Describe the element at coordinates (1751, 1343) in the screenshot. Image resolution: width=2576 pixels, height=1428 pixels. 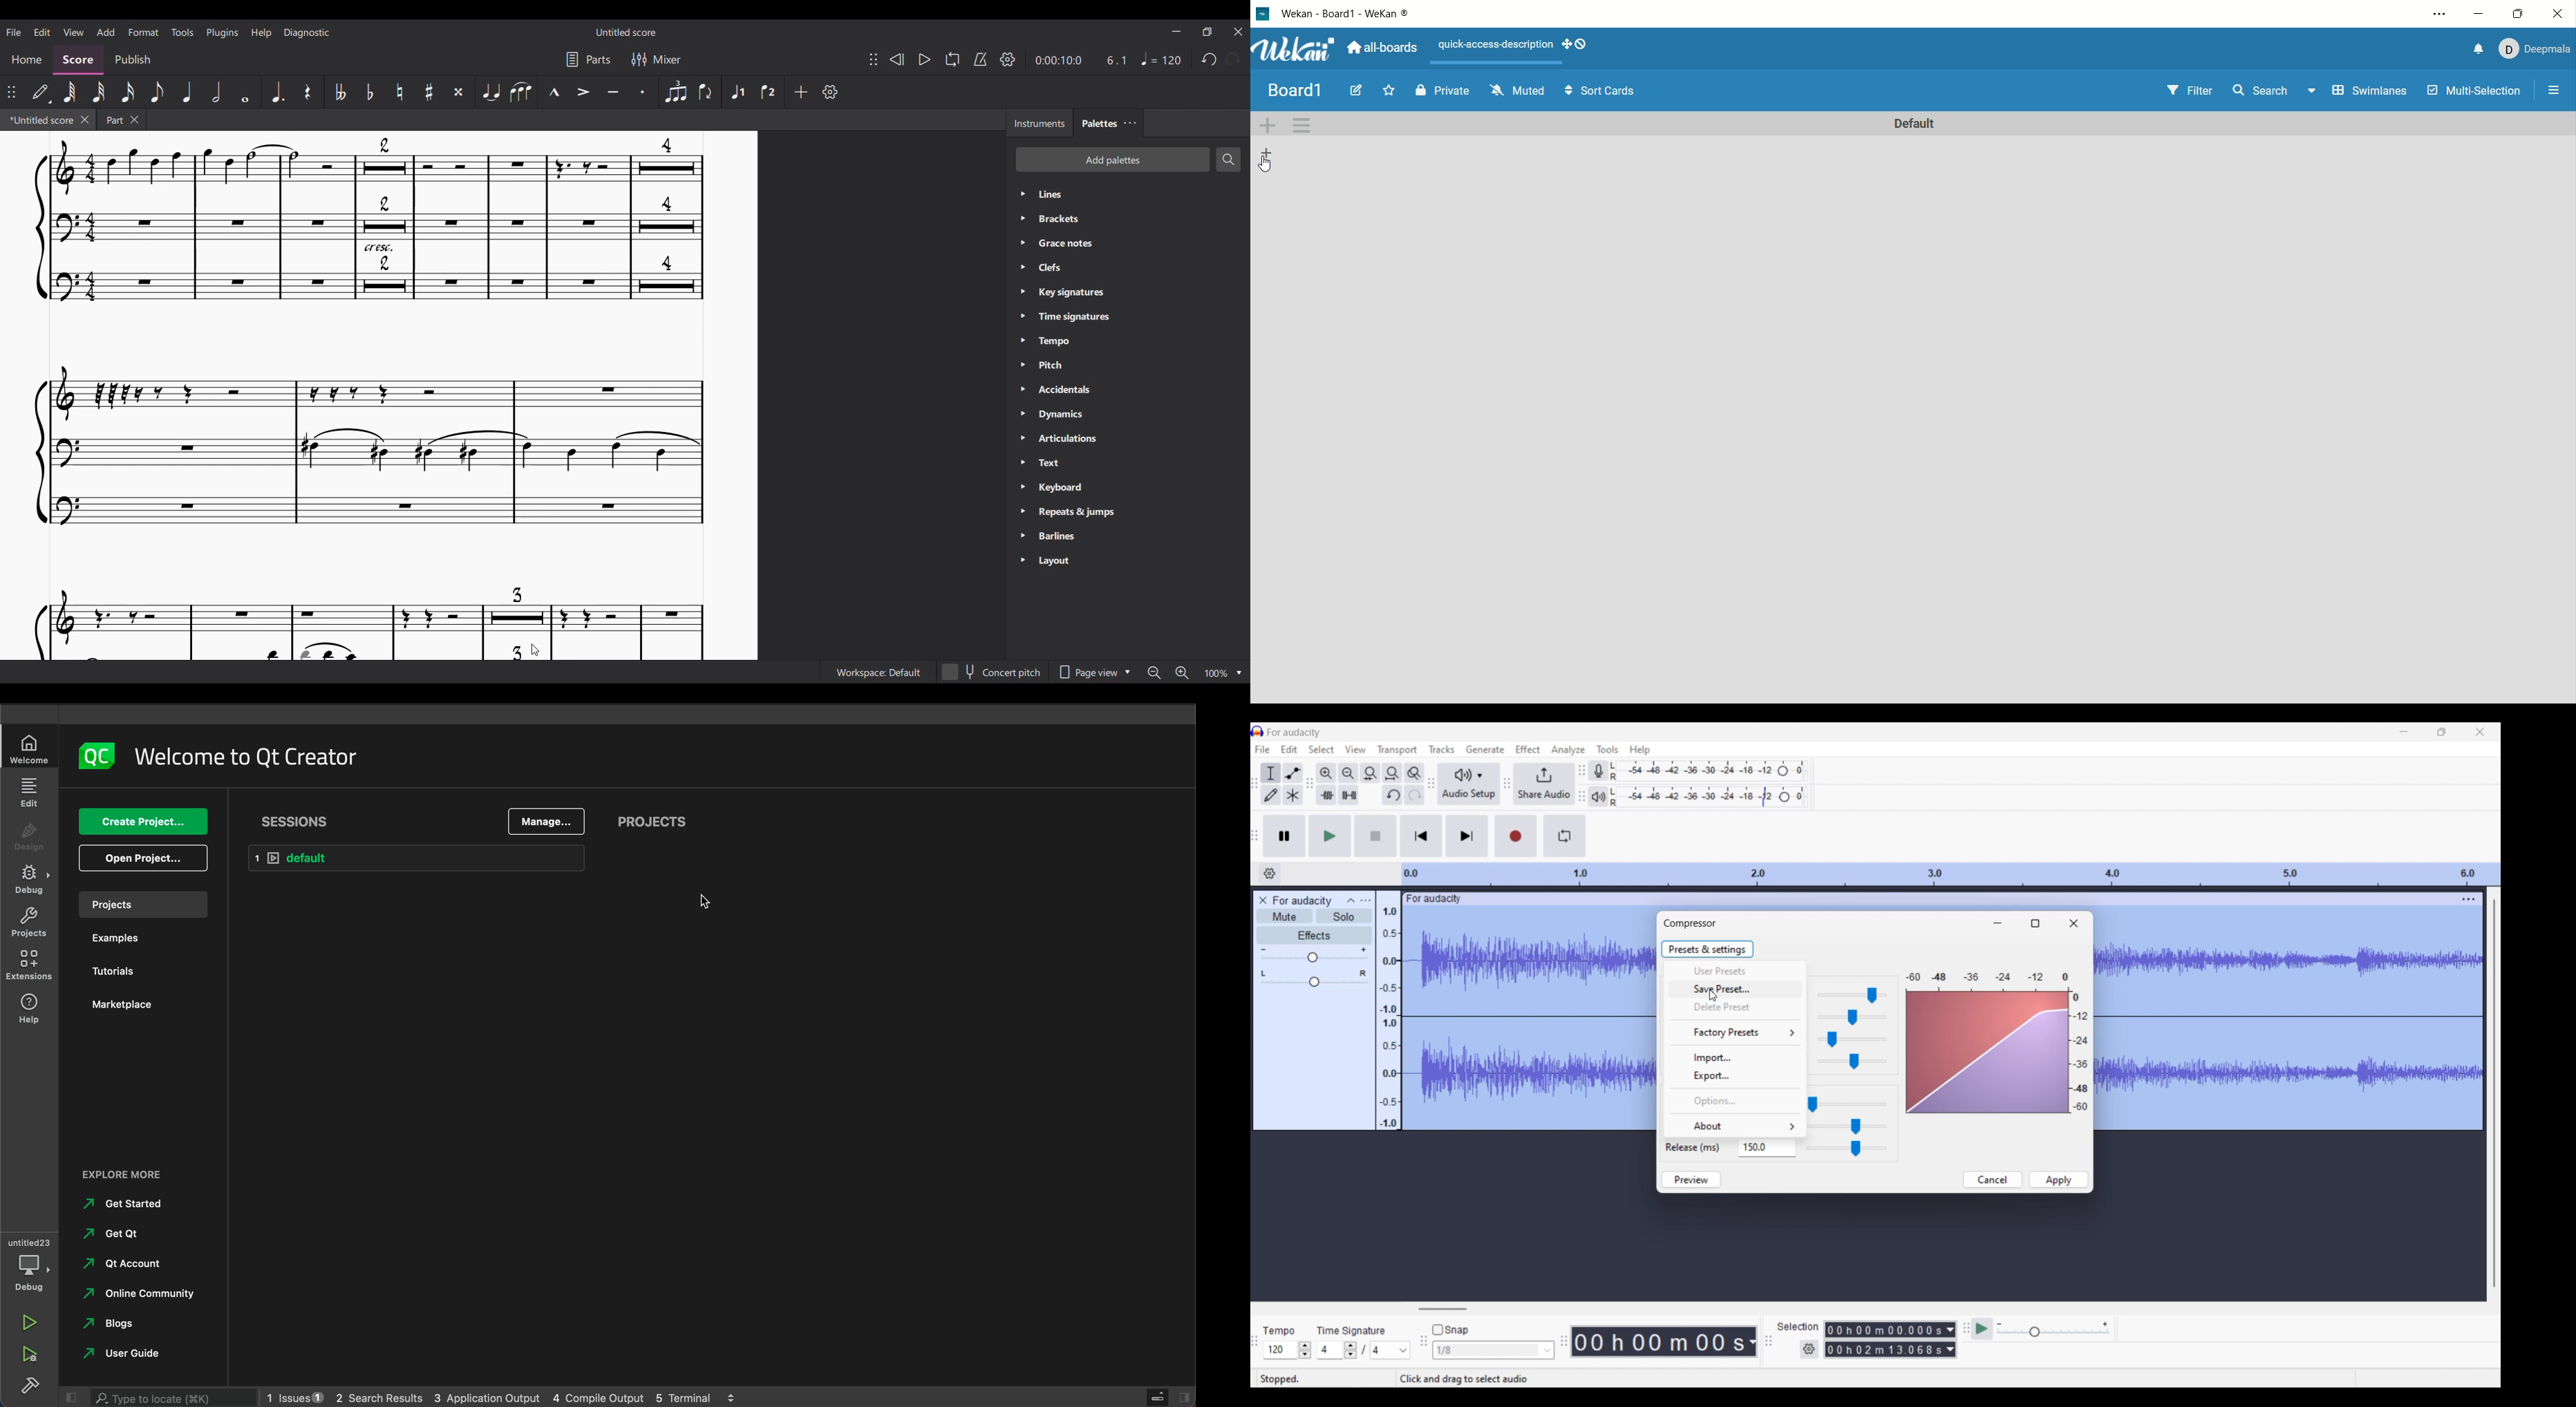
I see `Duration measurement` at that location.